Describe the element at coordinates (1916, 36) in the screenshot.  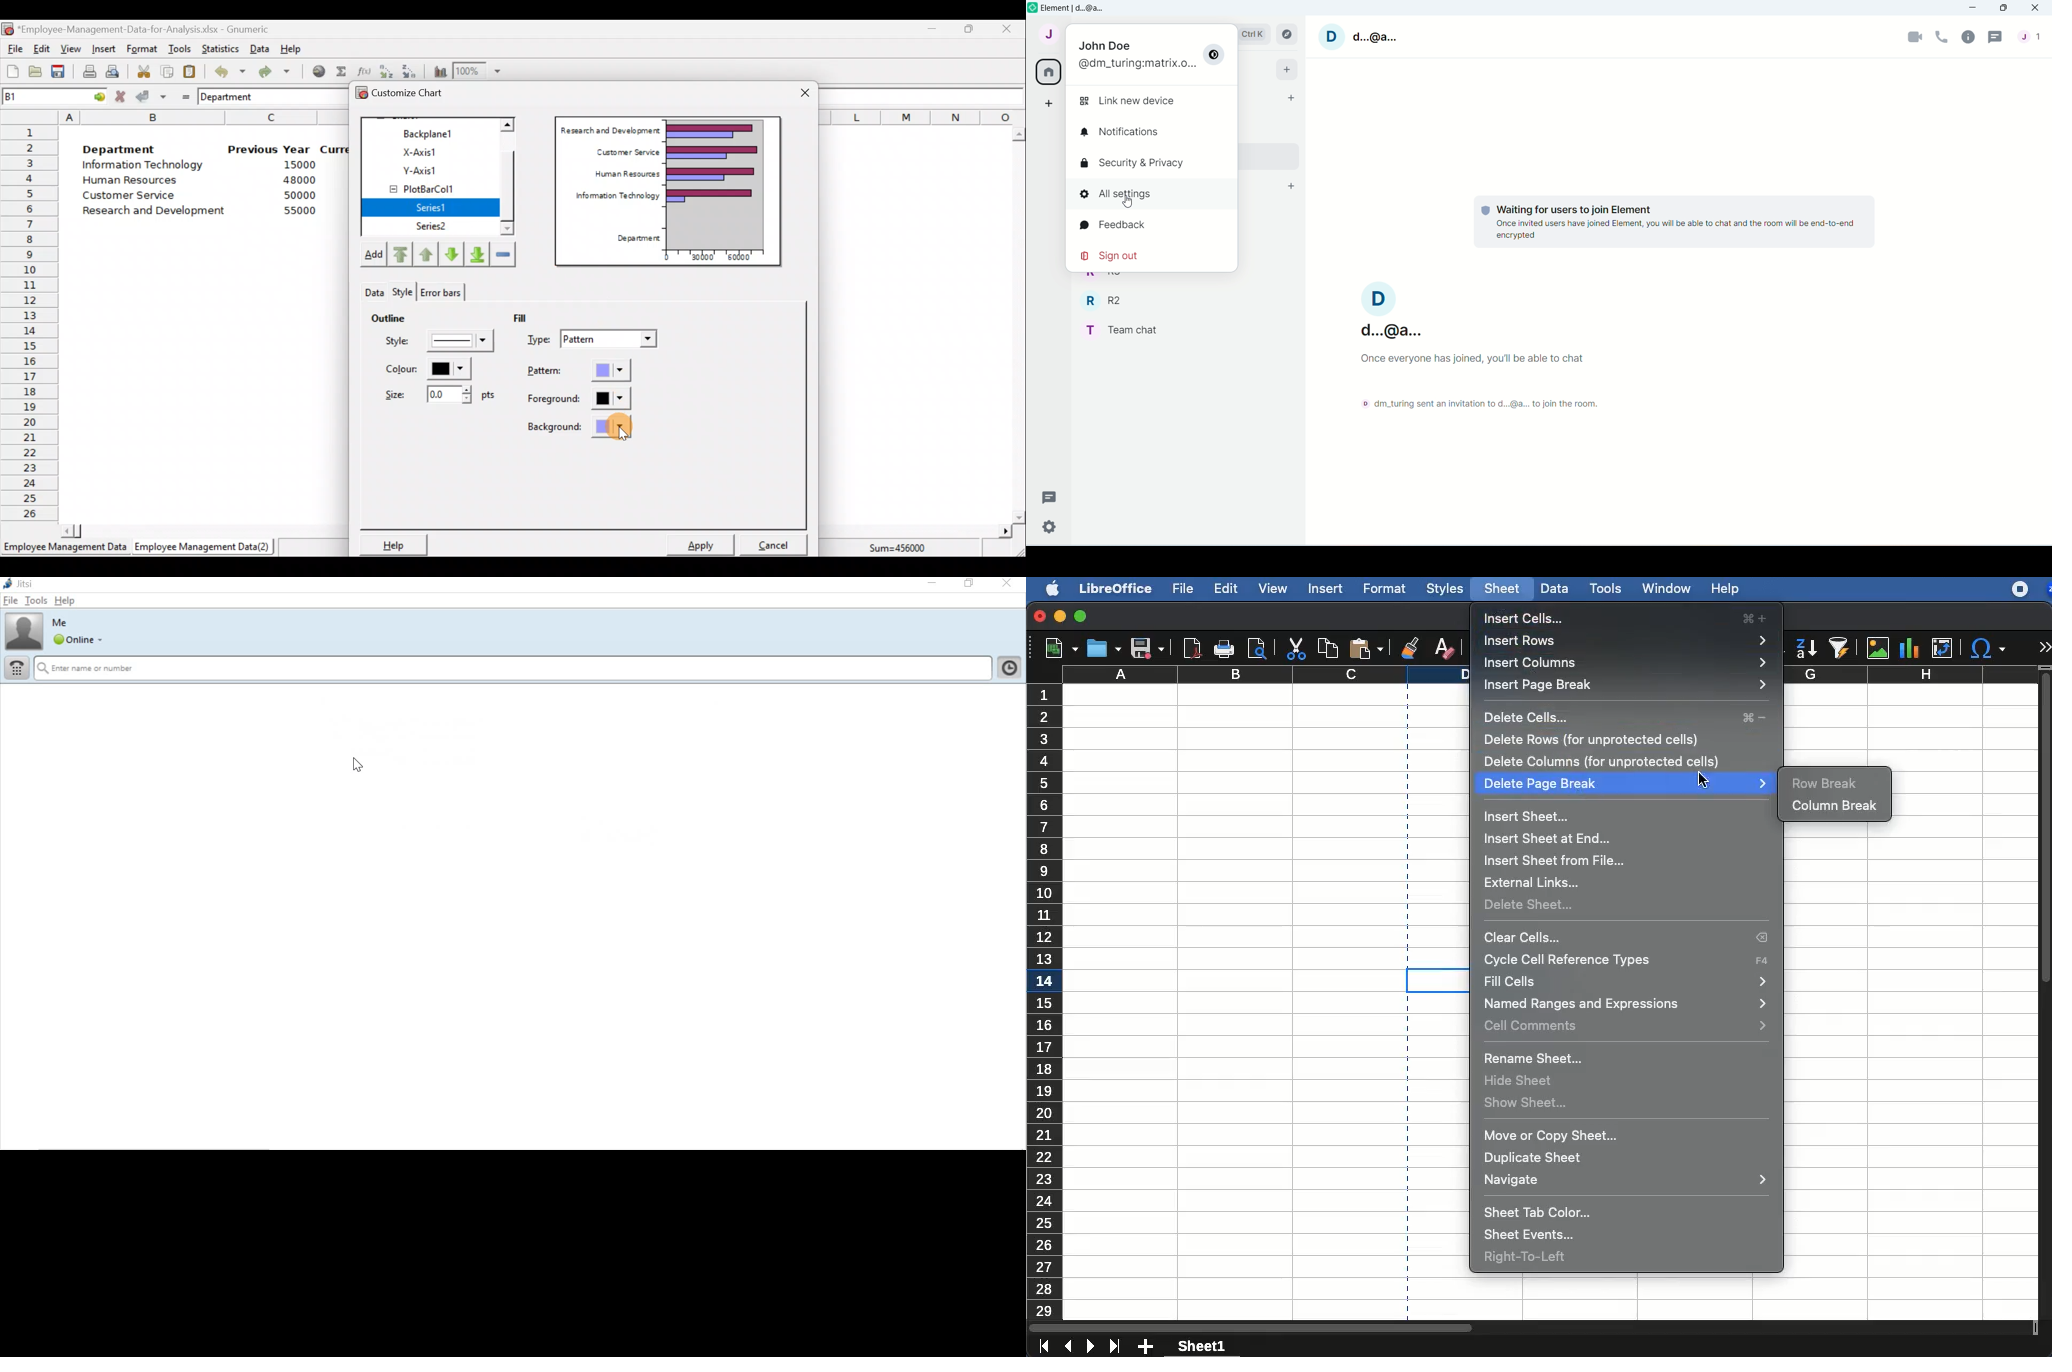
I see `Video call` at that location.